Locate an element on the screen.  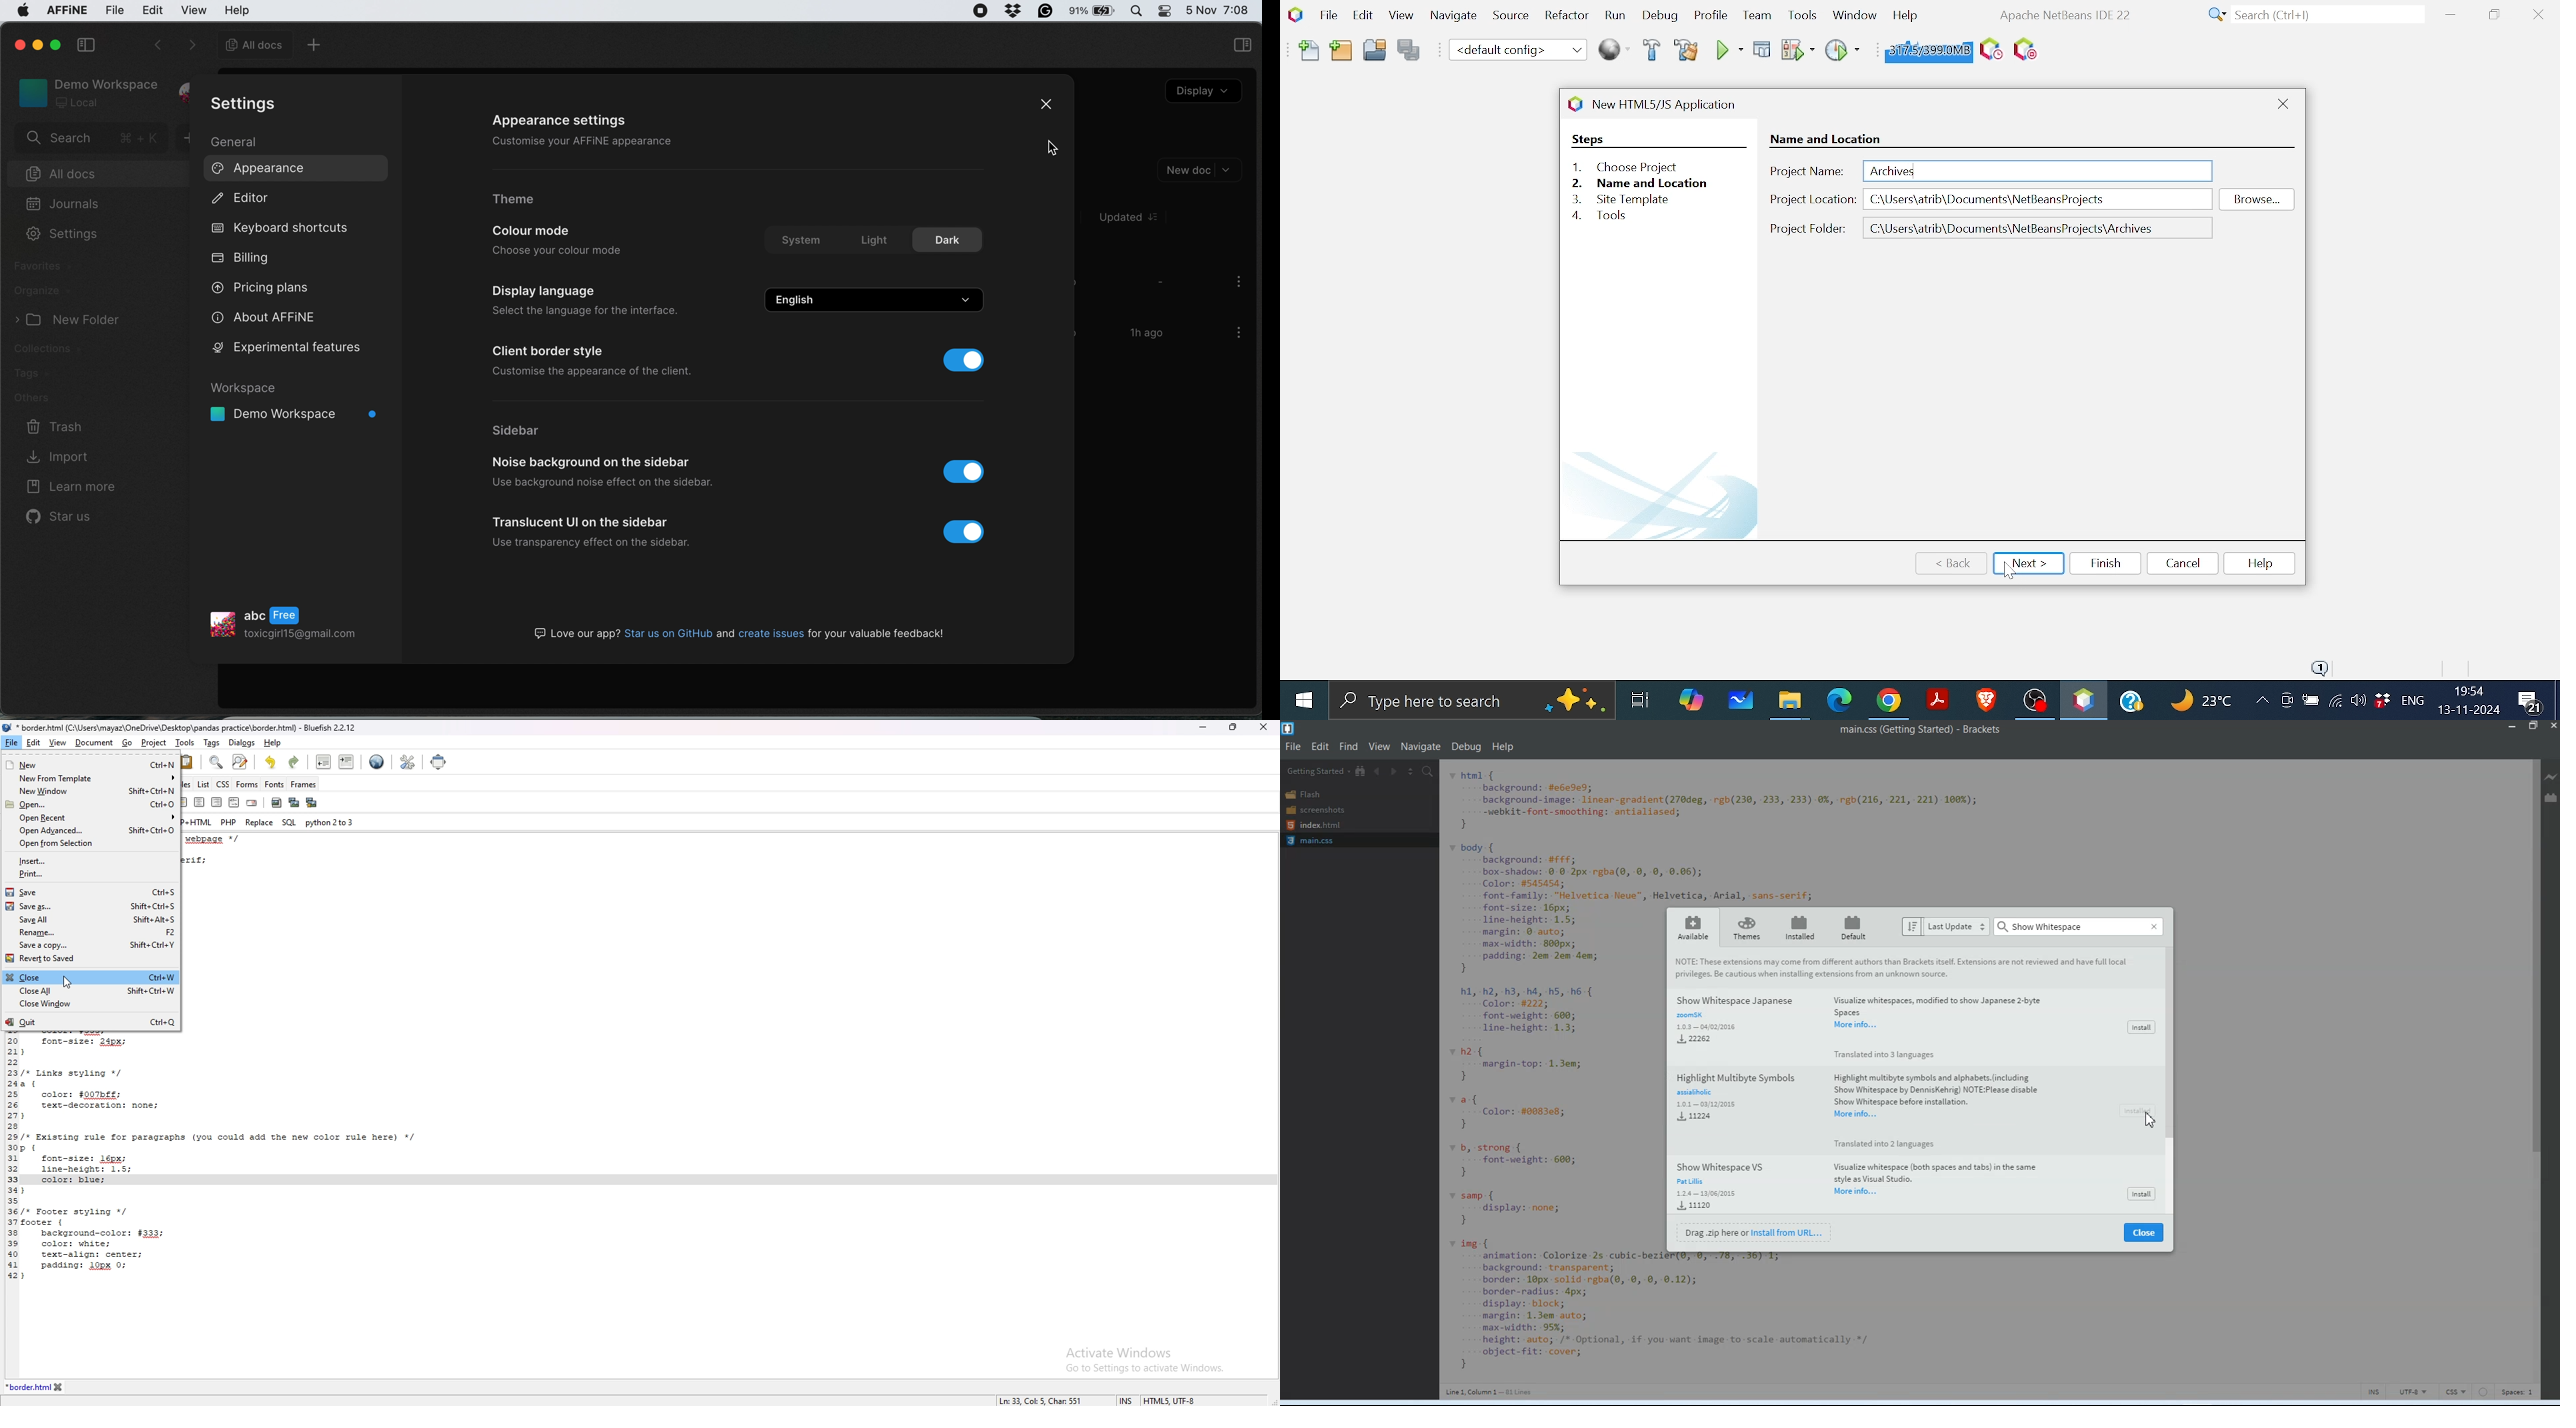
Text is located at coordinates (1903, 968).